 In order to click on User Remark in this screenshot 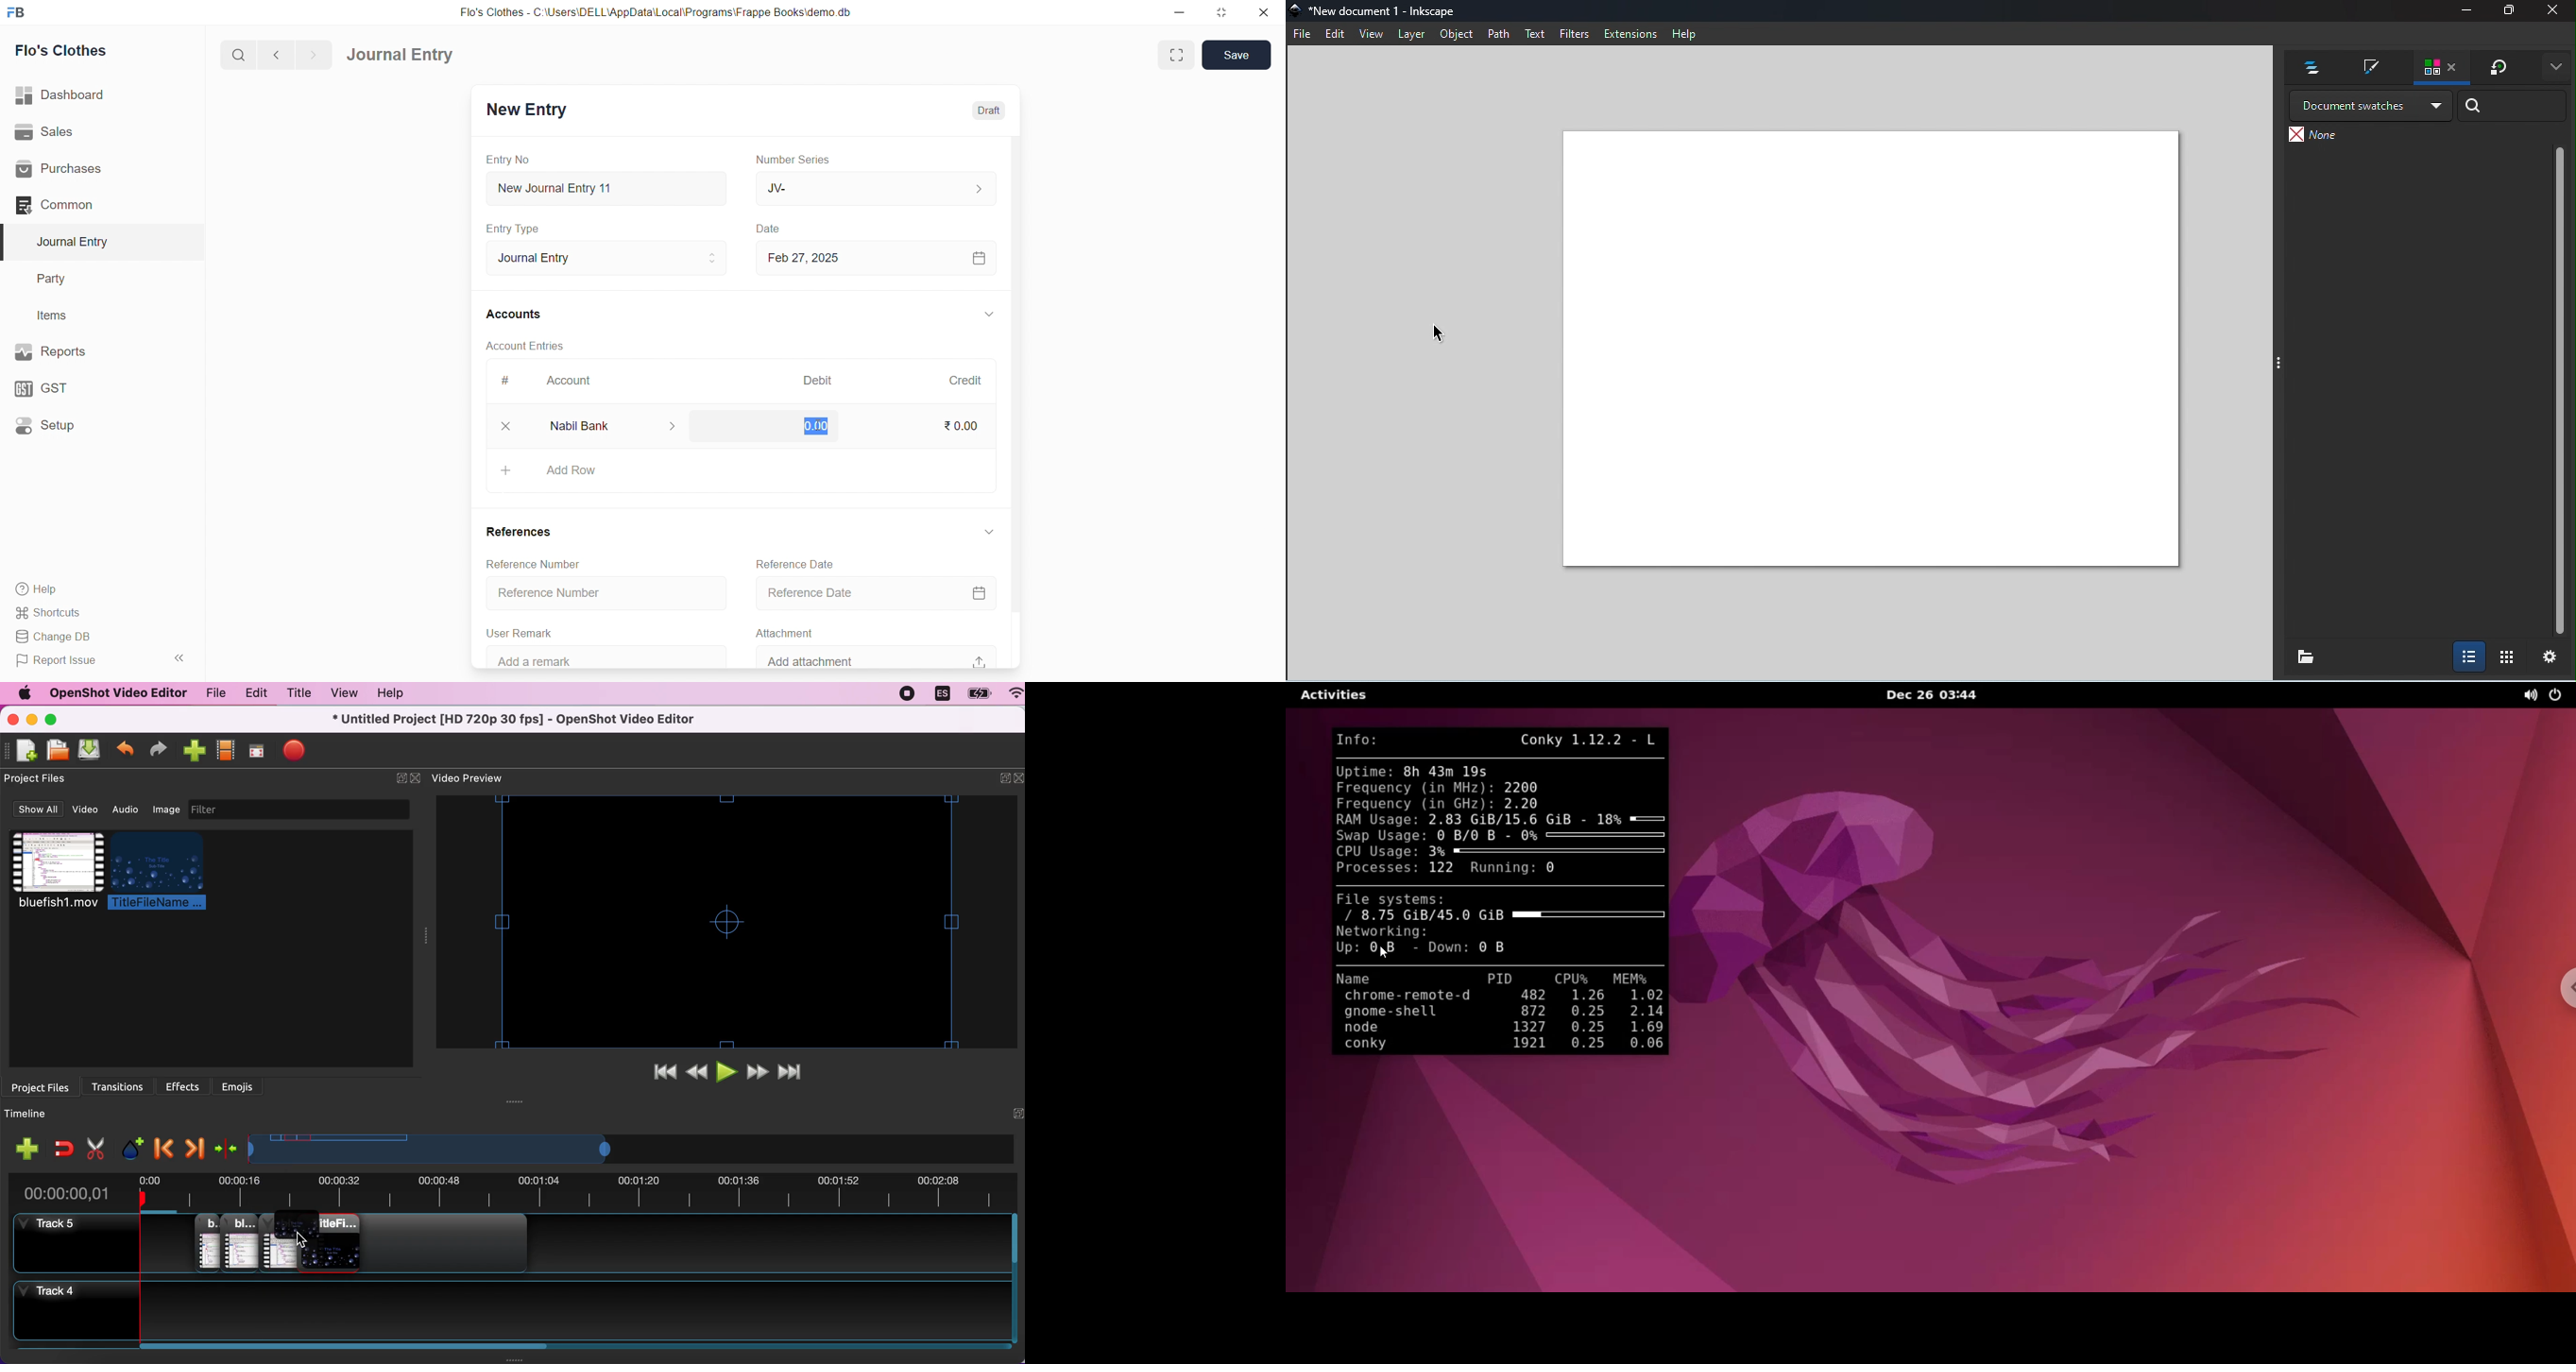, I will do `click(525, 632)`.